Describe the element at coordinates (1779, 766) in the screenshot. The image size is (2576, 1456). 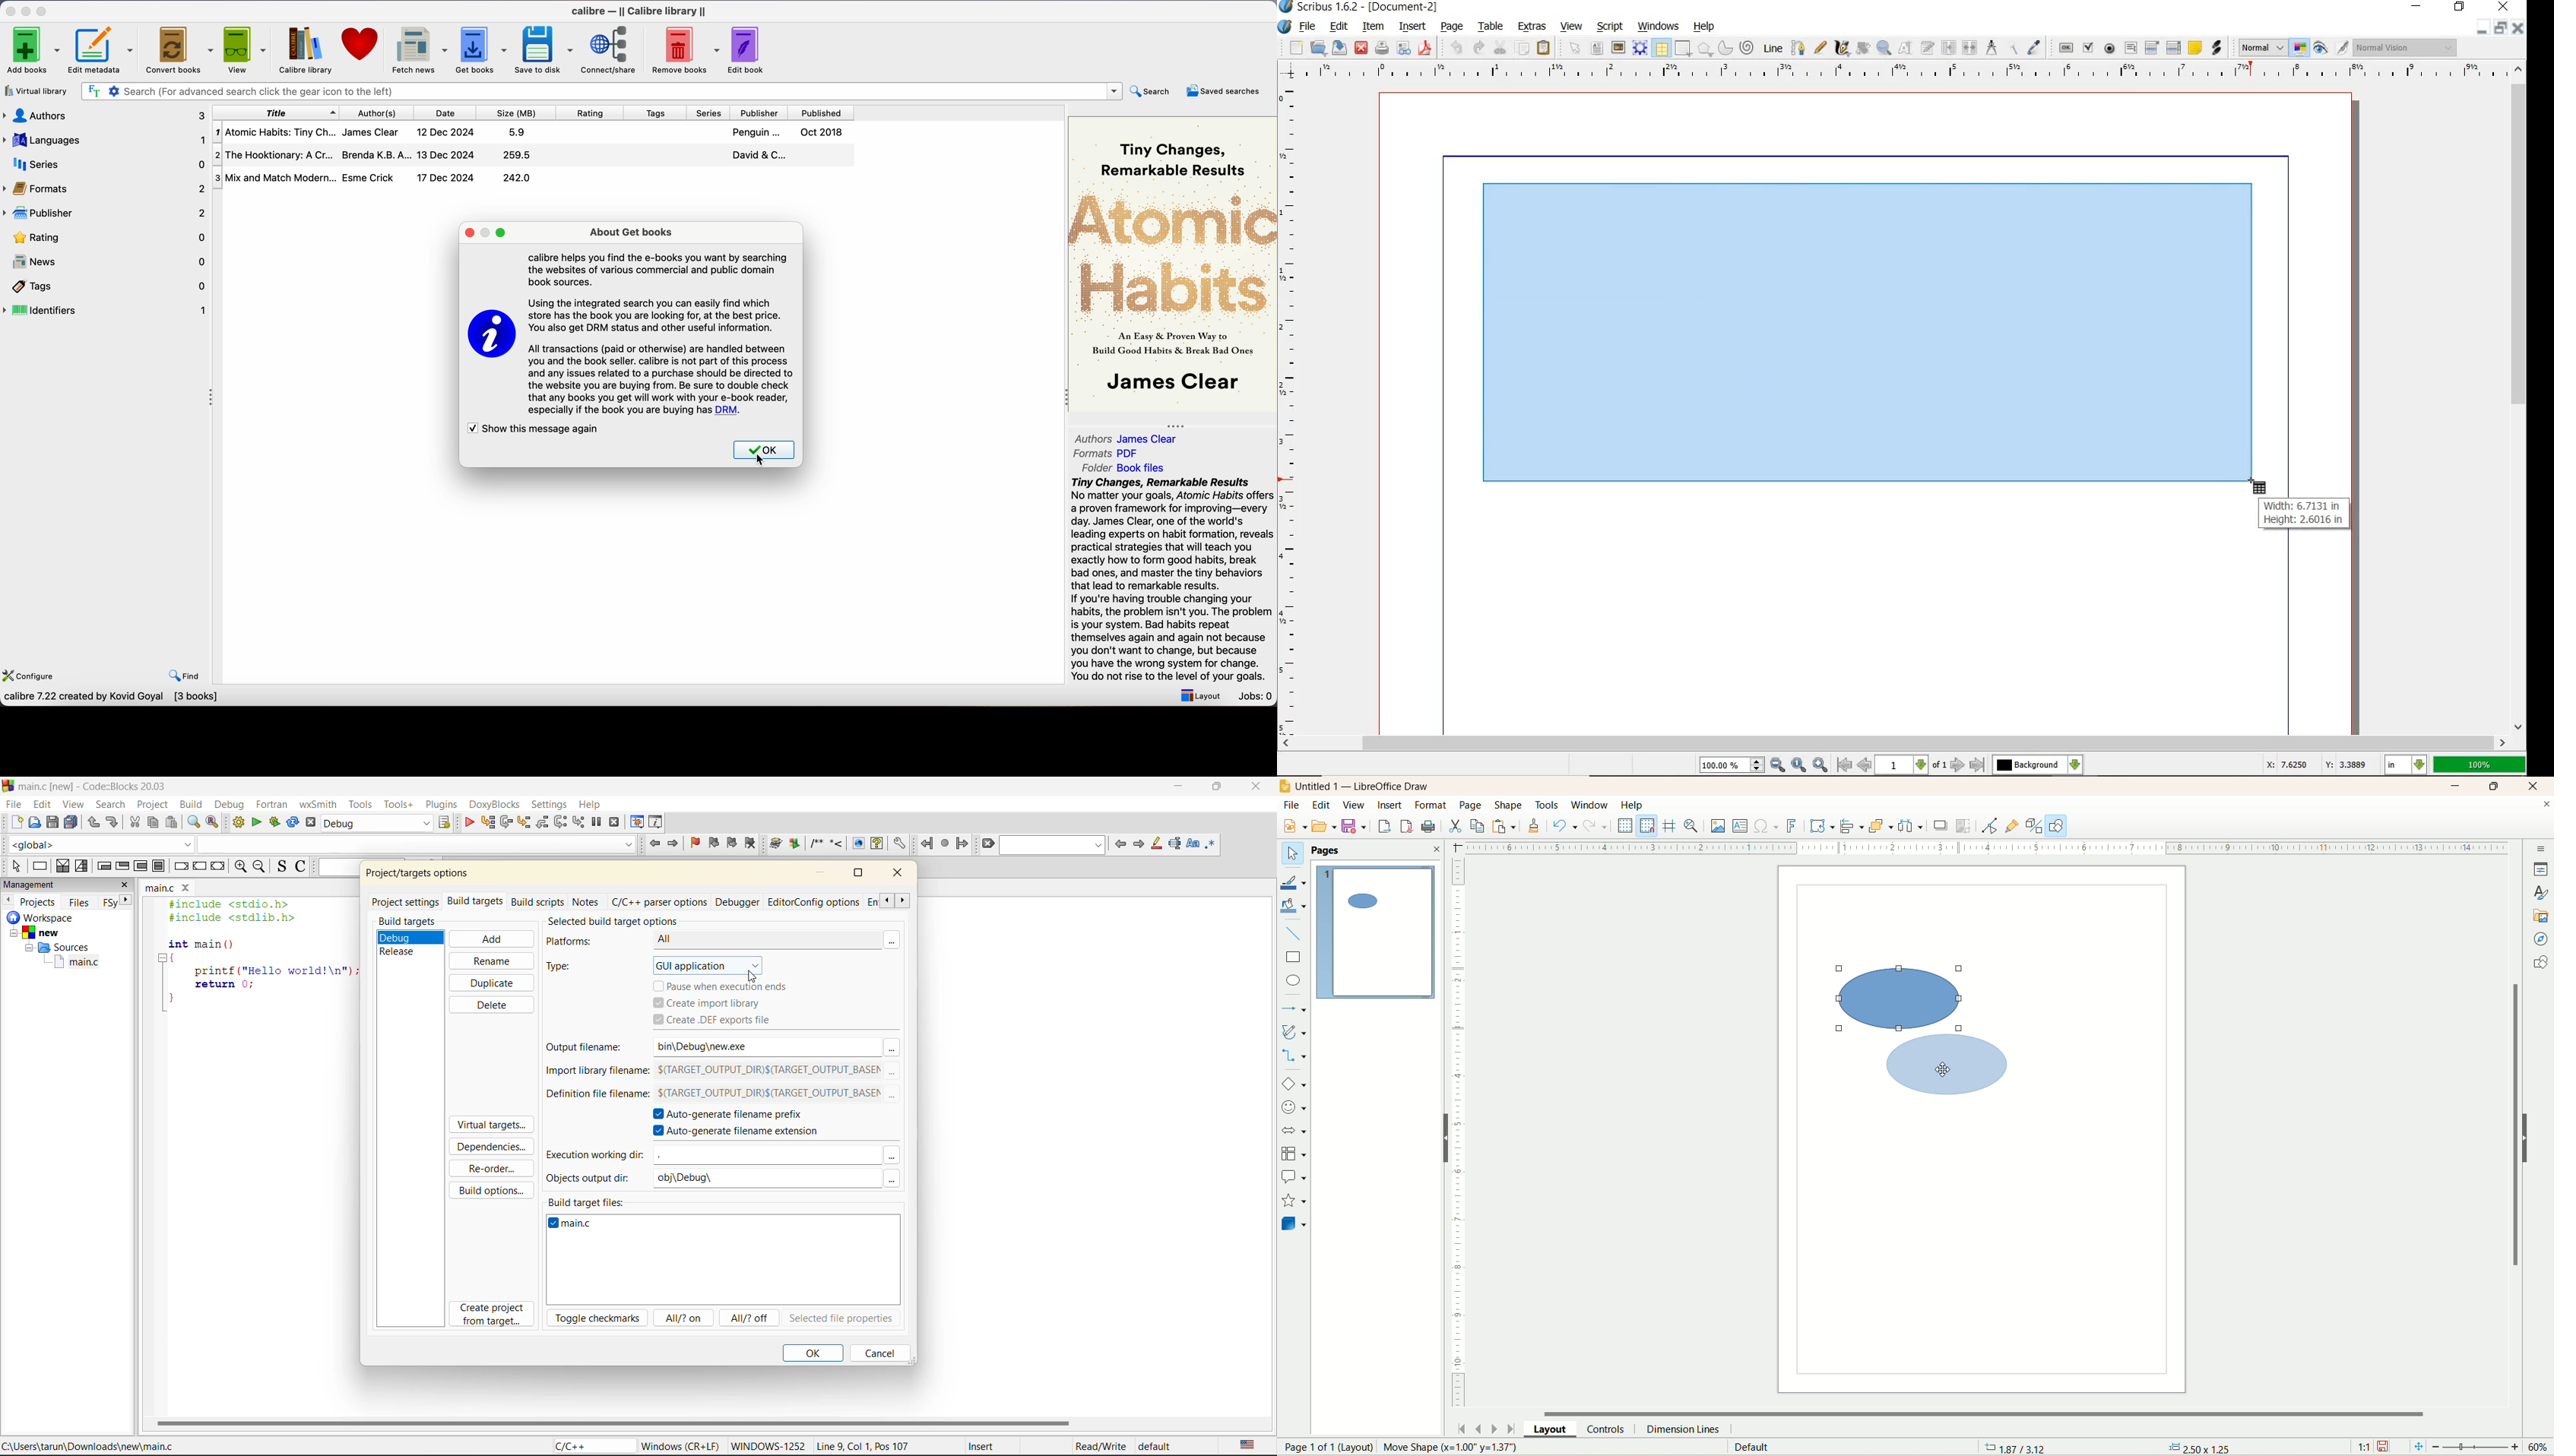
I see `zoom out` at that location.